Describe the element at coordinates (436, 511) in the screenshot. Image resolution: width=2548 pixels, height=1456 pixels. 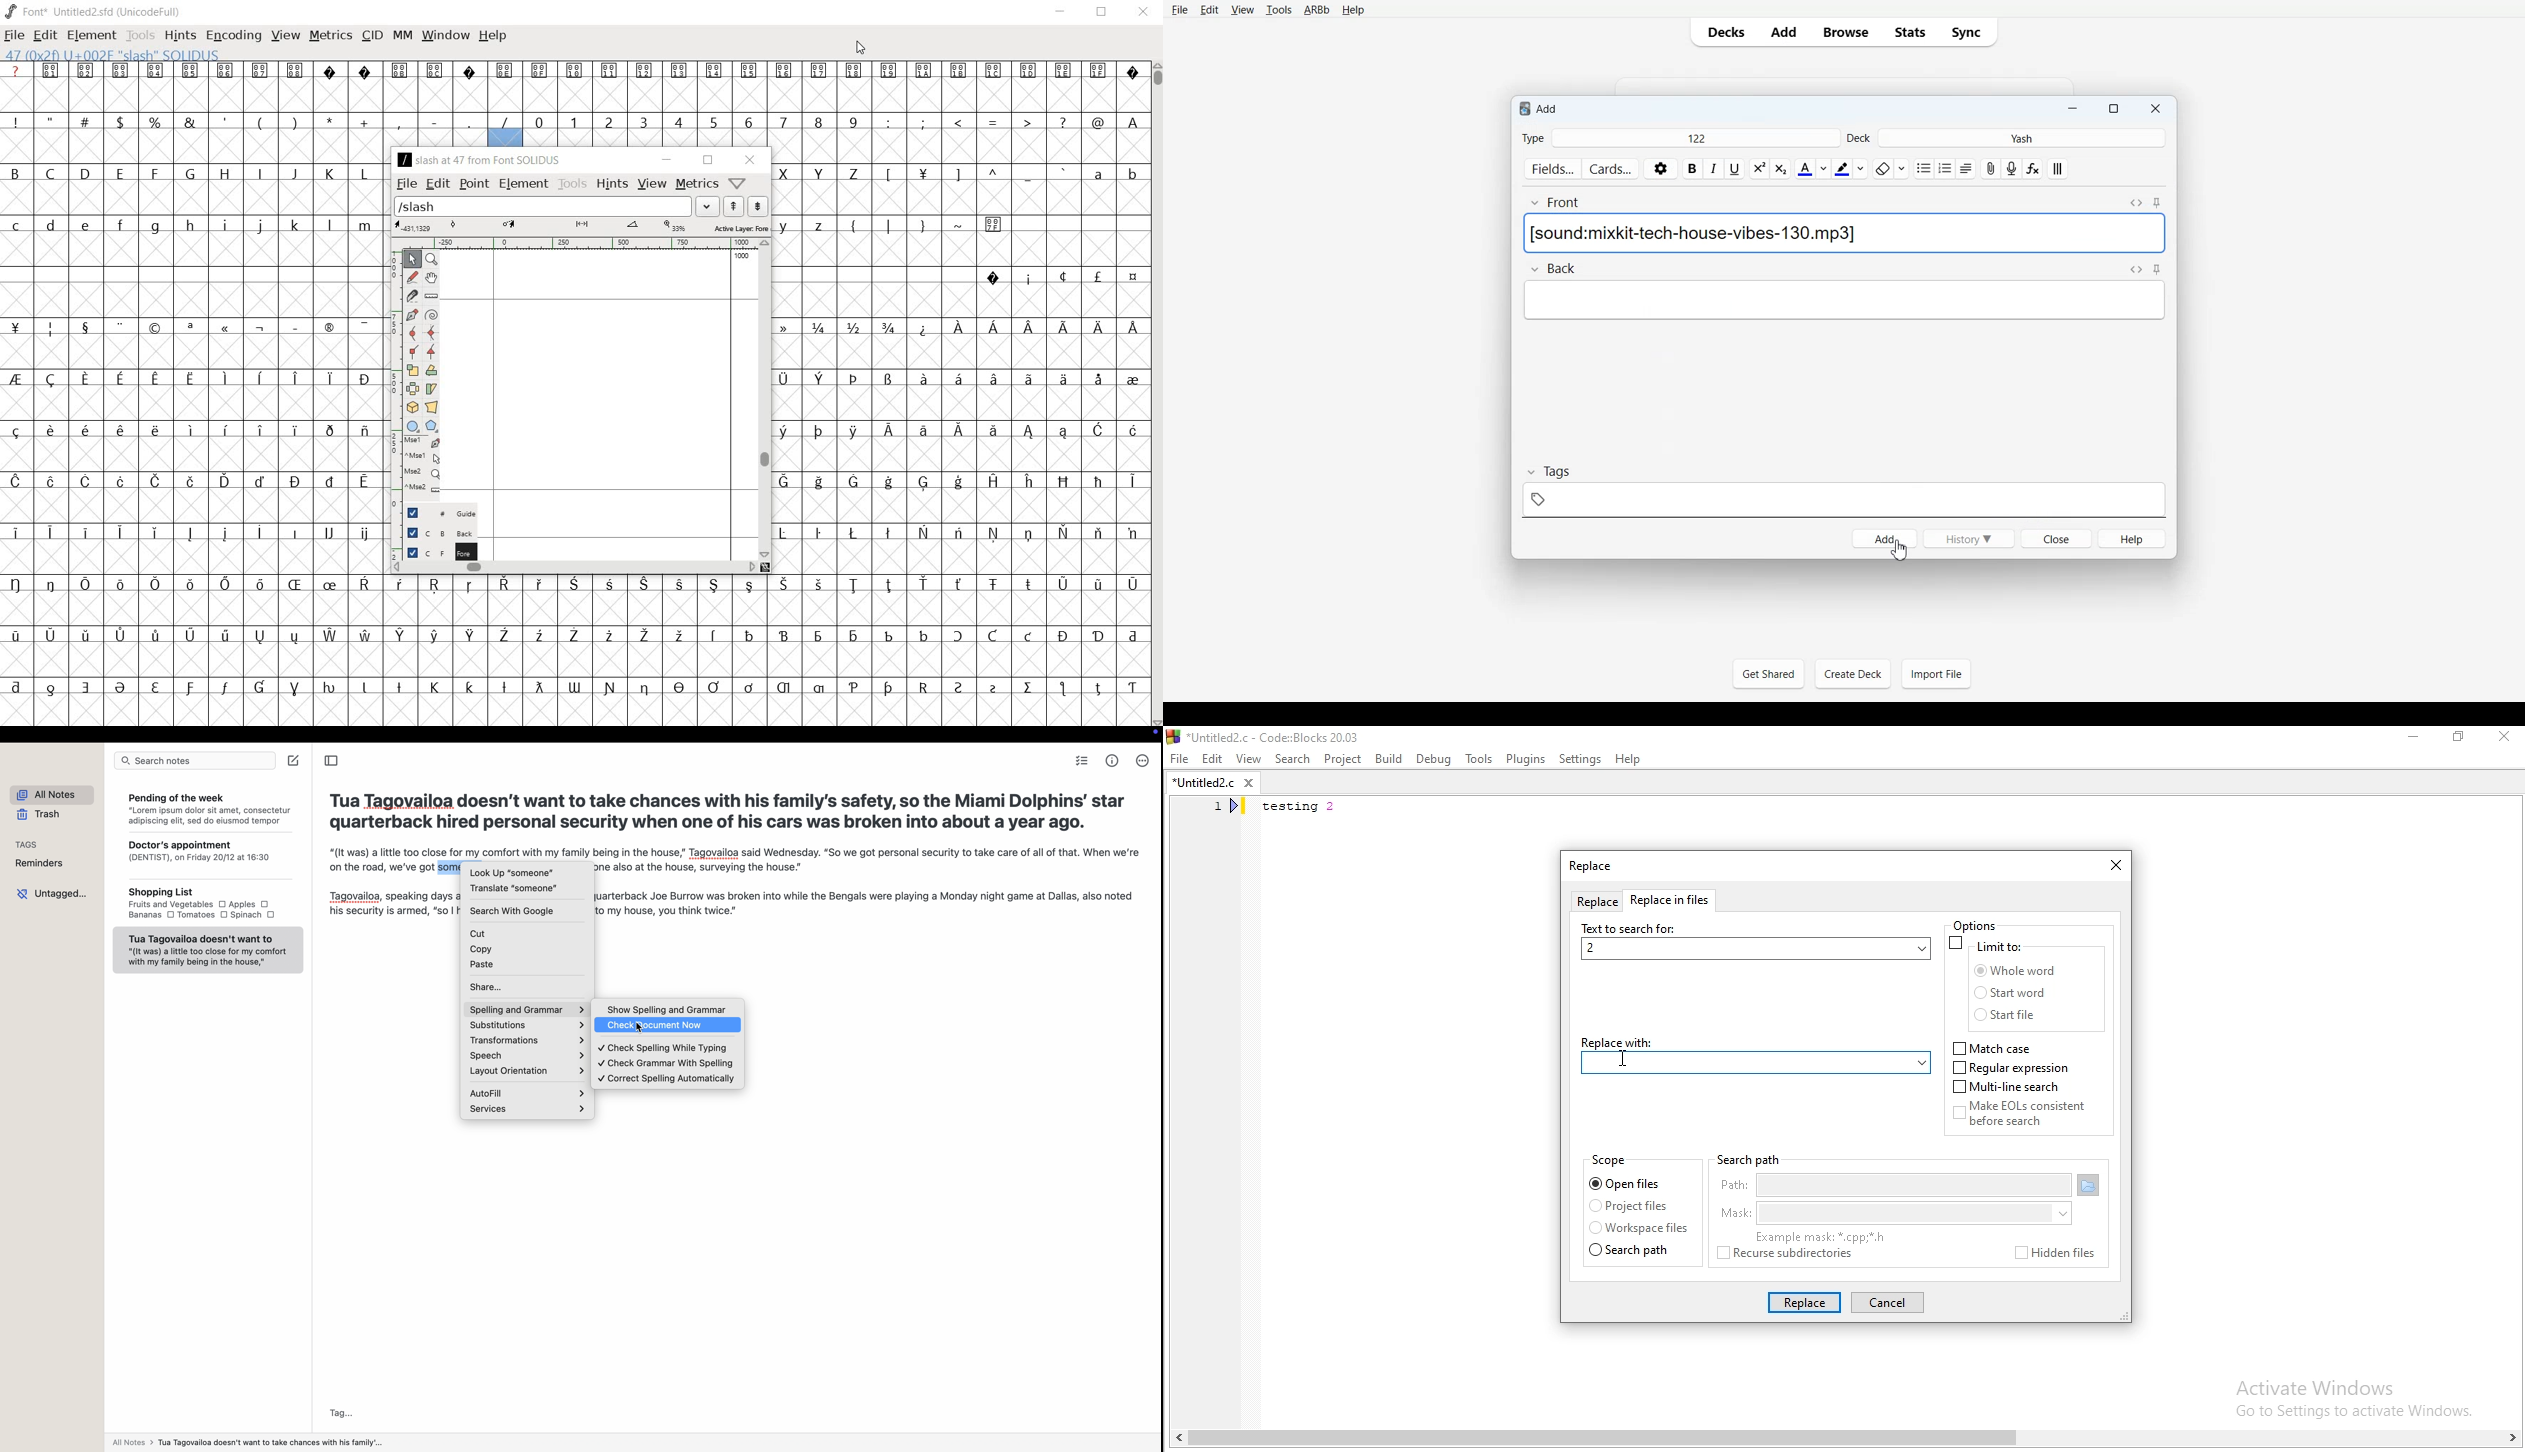
I see `guide` at that location.